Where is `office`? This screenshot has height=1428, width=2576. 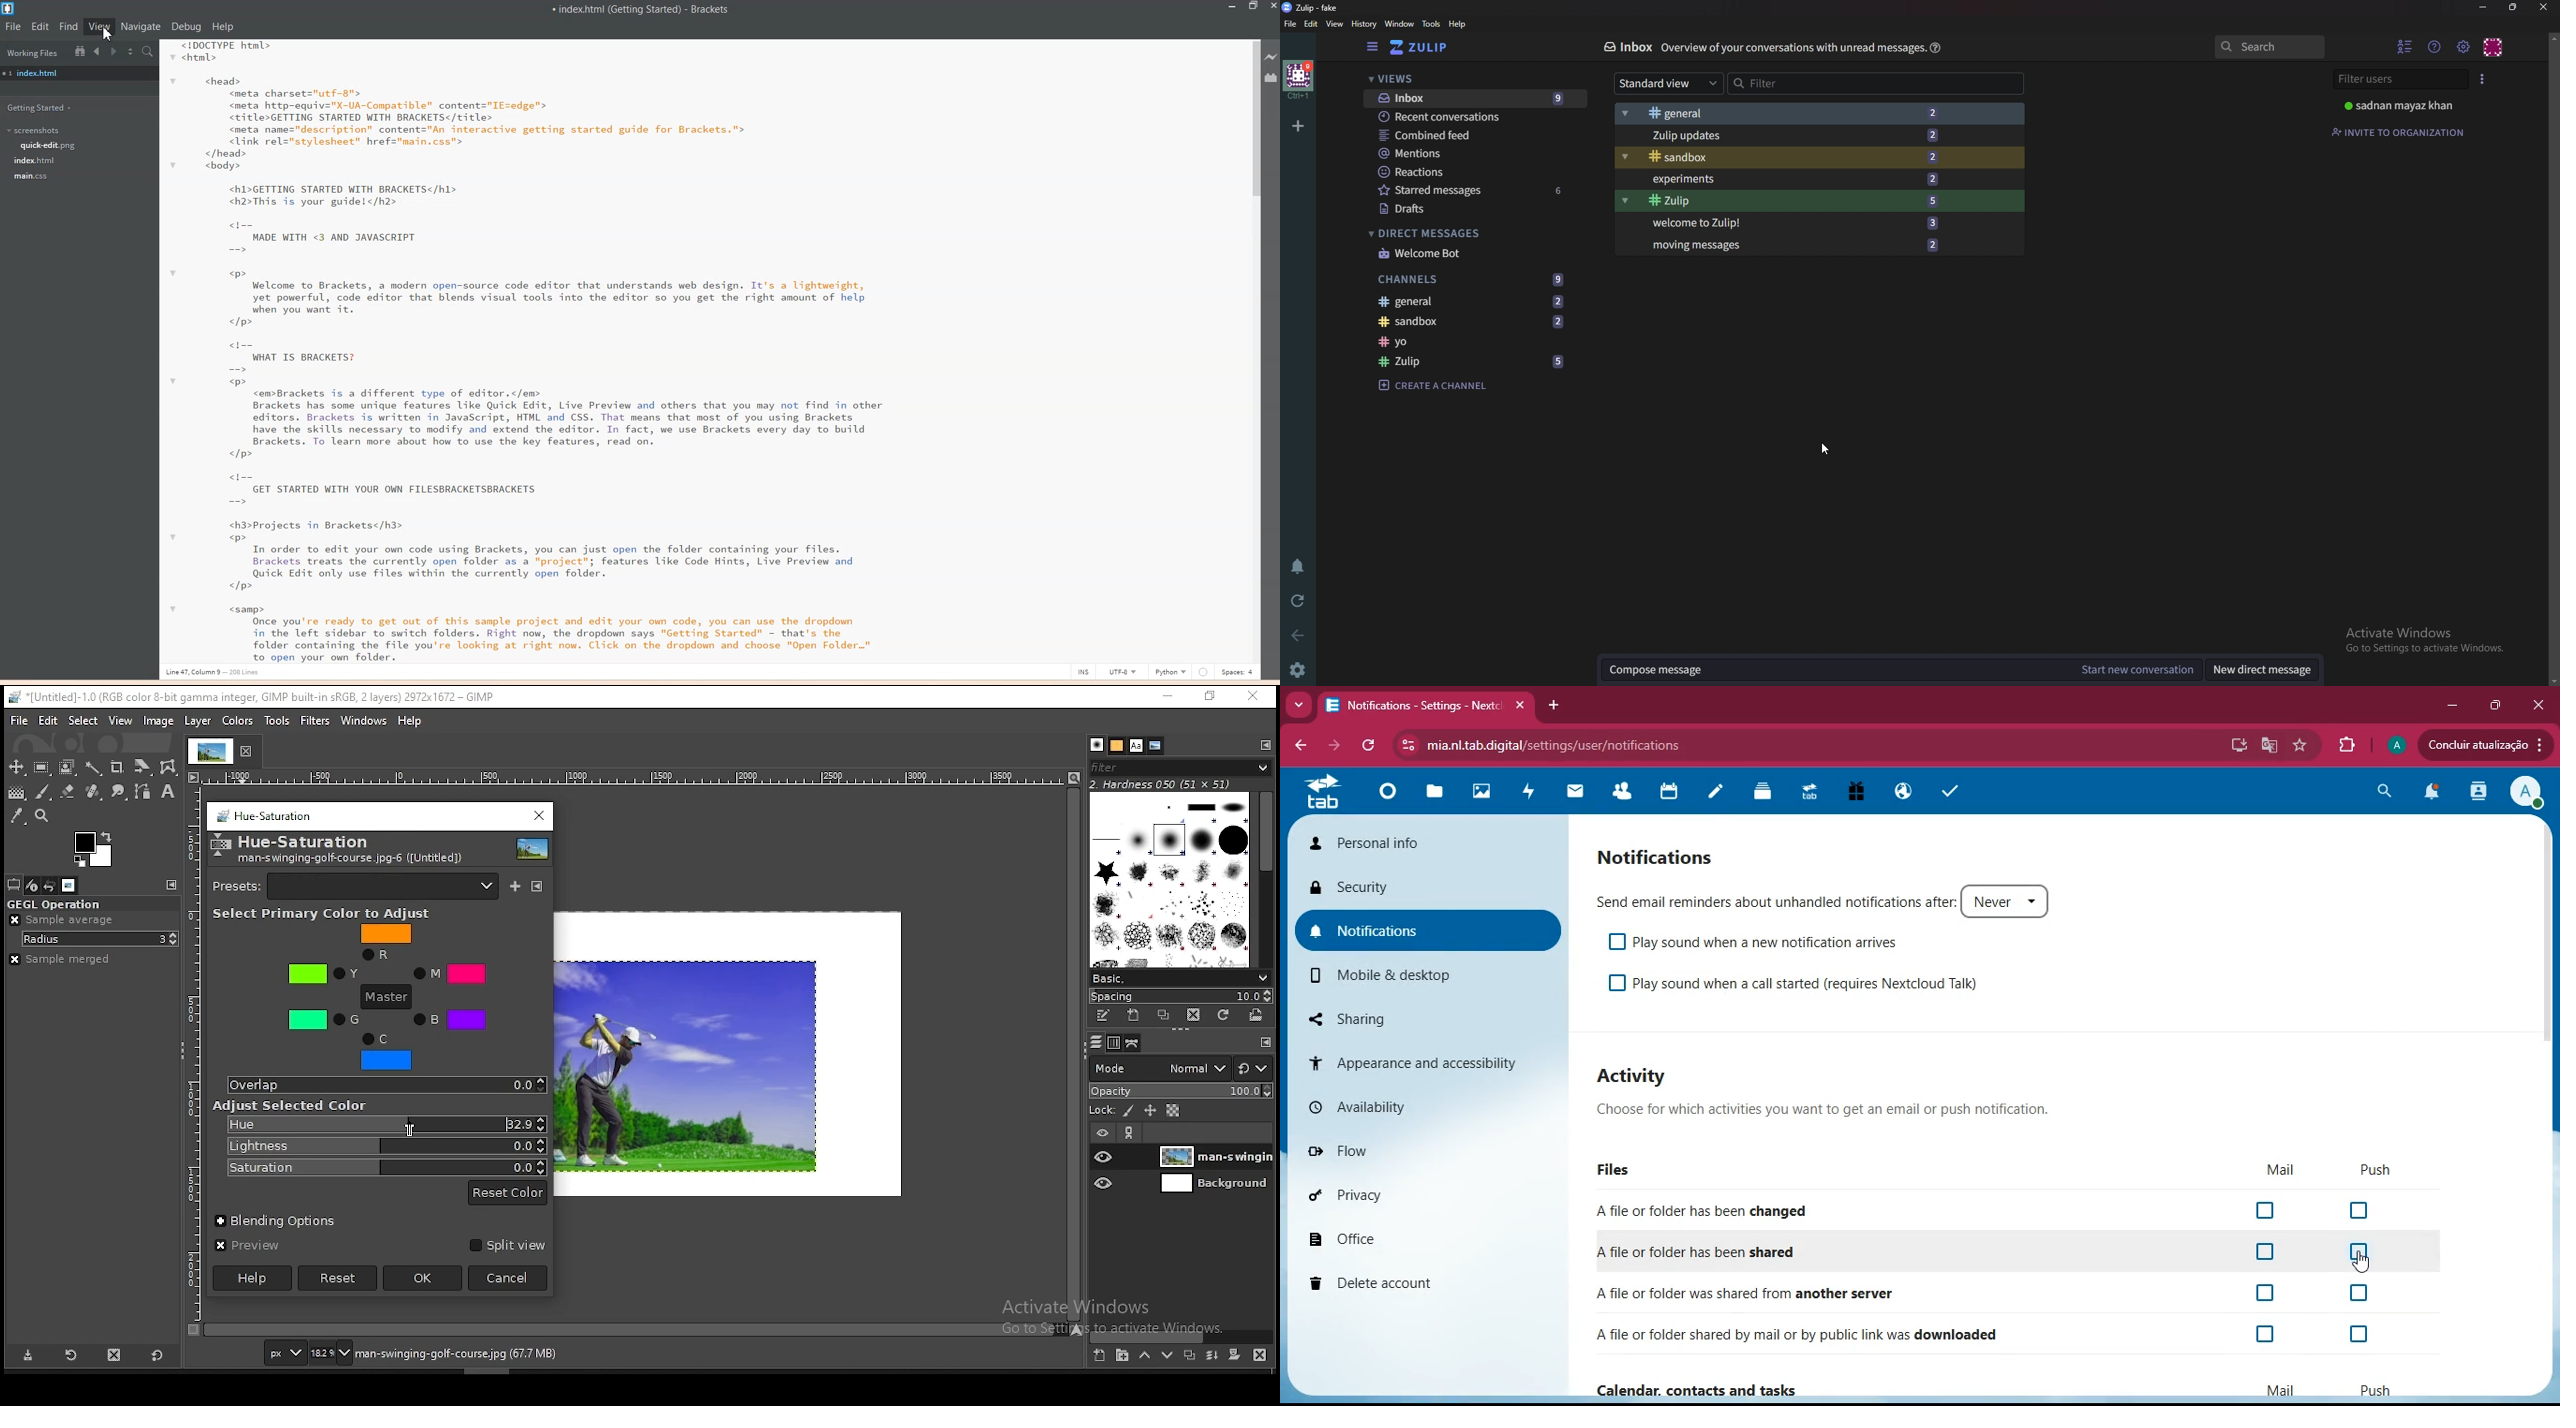 office is located at coordinates (1392, 1236).